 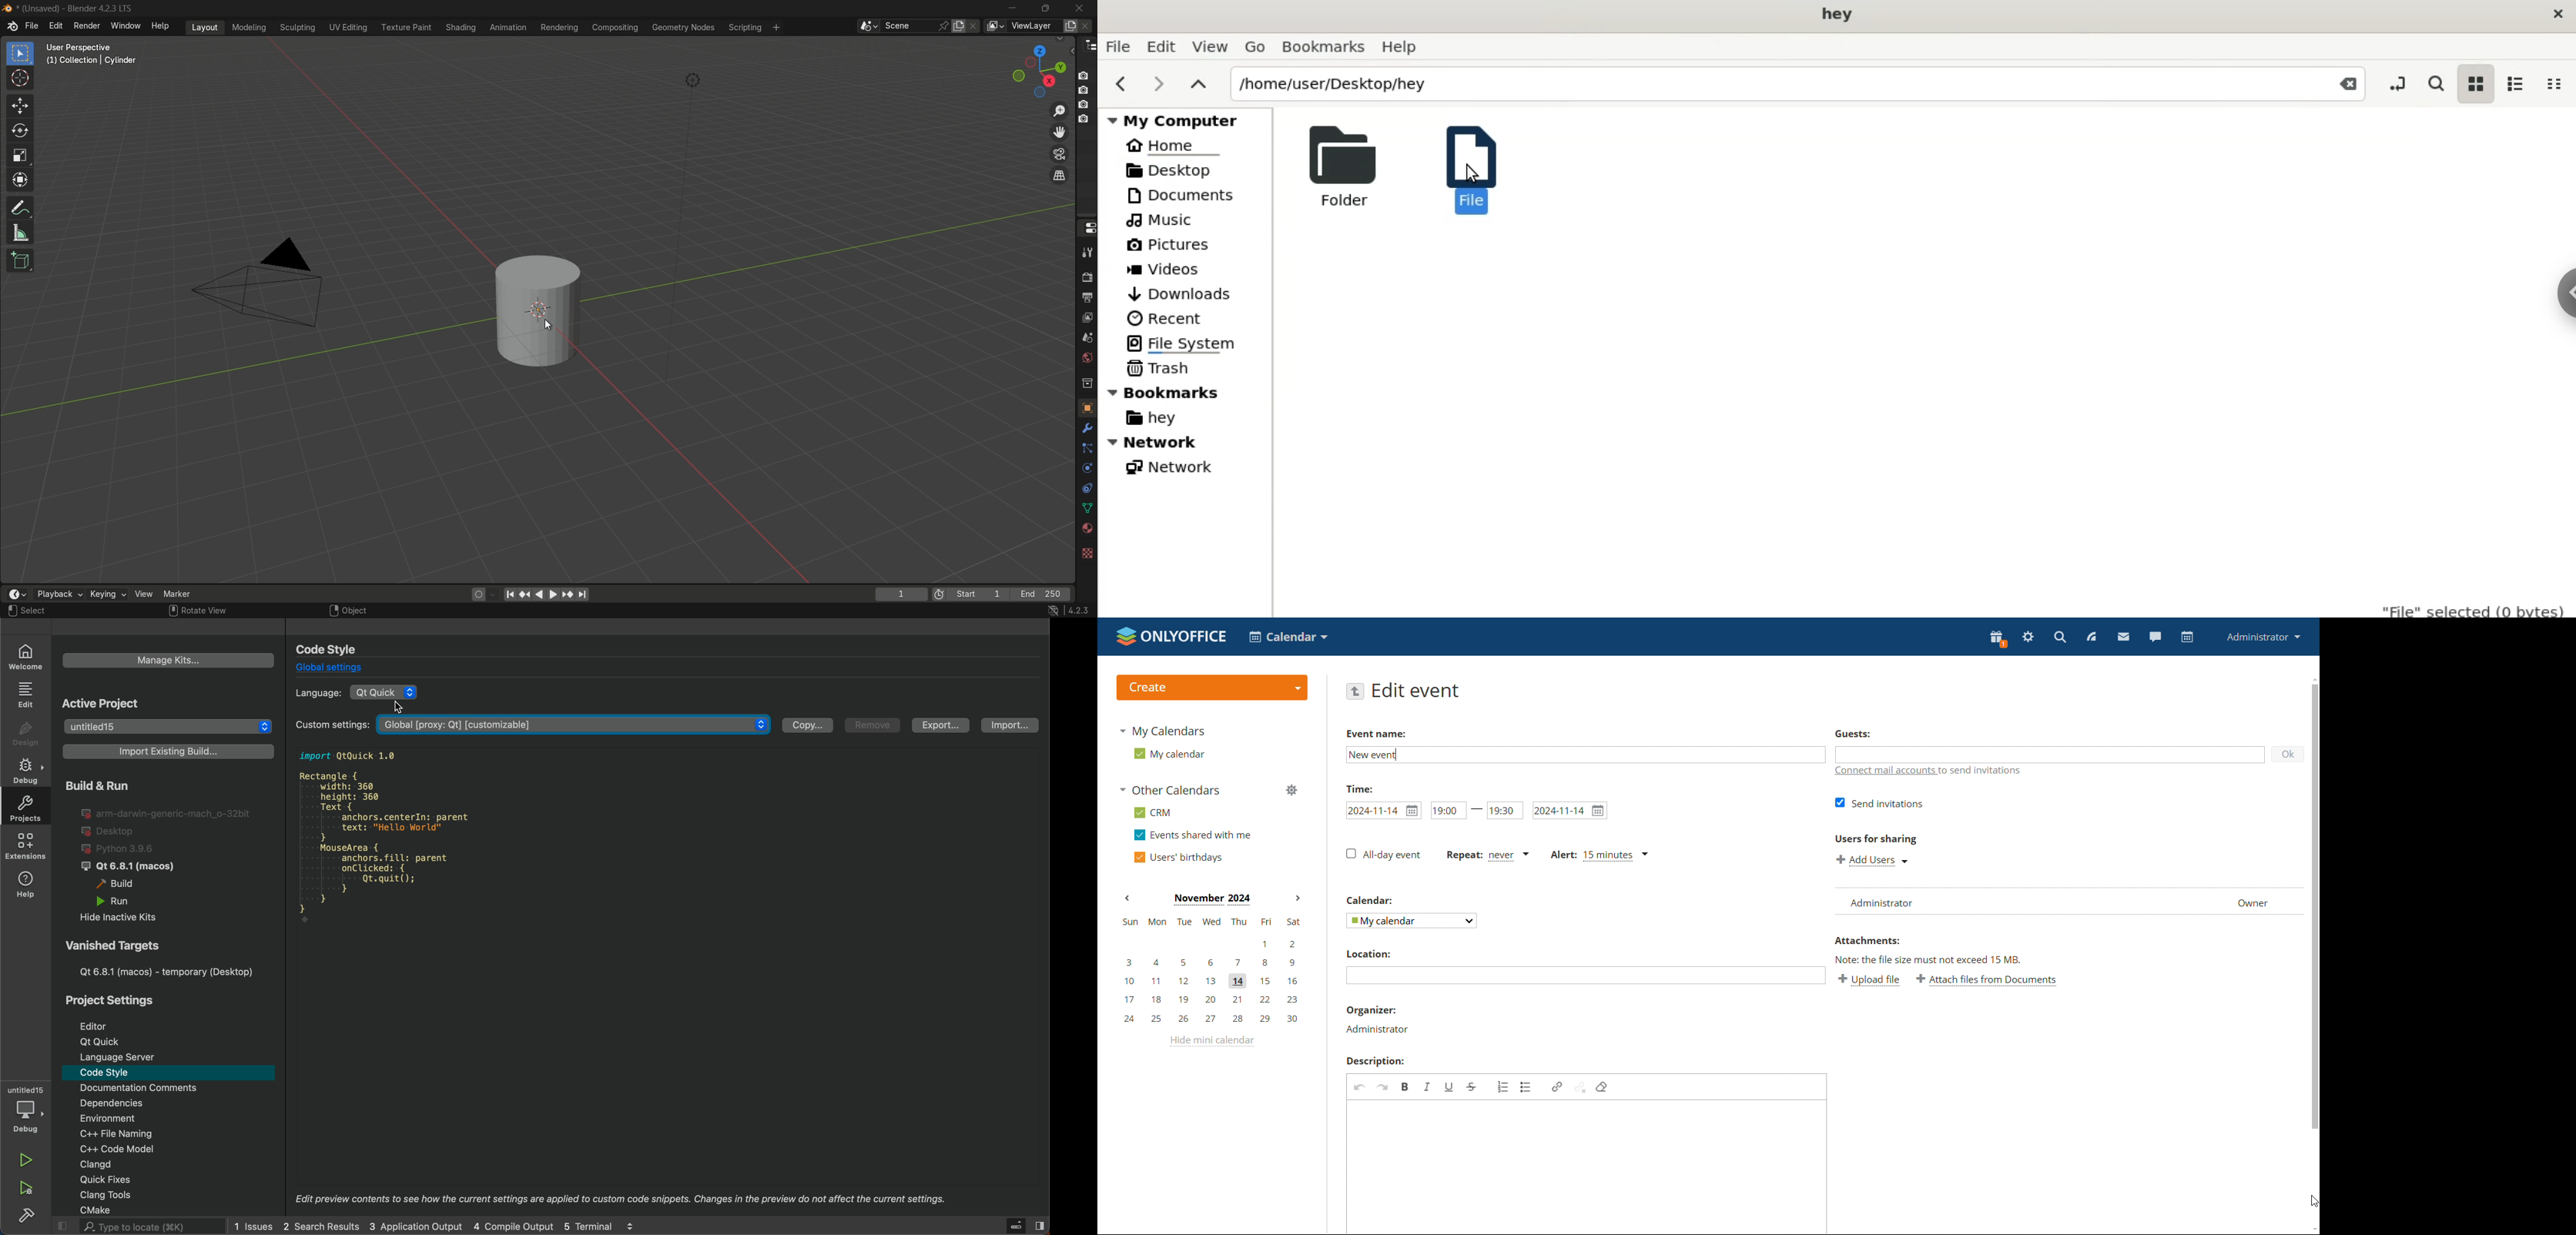 I want to click on rotate or preset viewpoint, so click(x=1039, y=69).